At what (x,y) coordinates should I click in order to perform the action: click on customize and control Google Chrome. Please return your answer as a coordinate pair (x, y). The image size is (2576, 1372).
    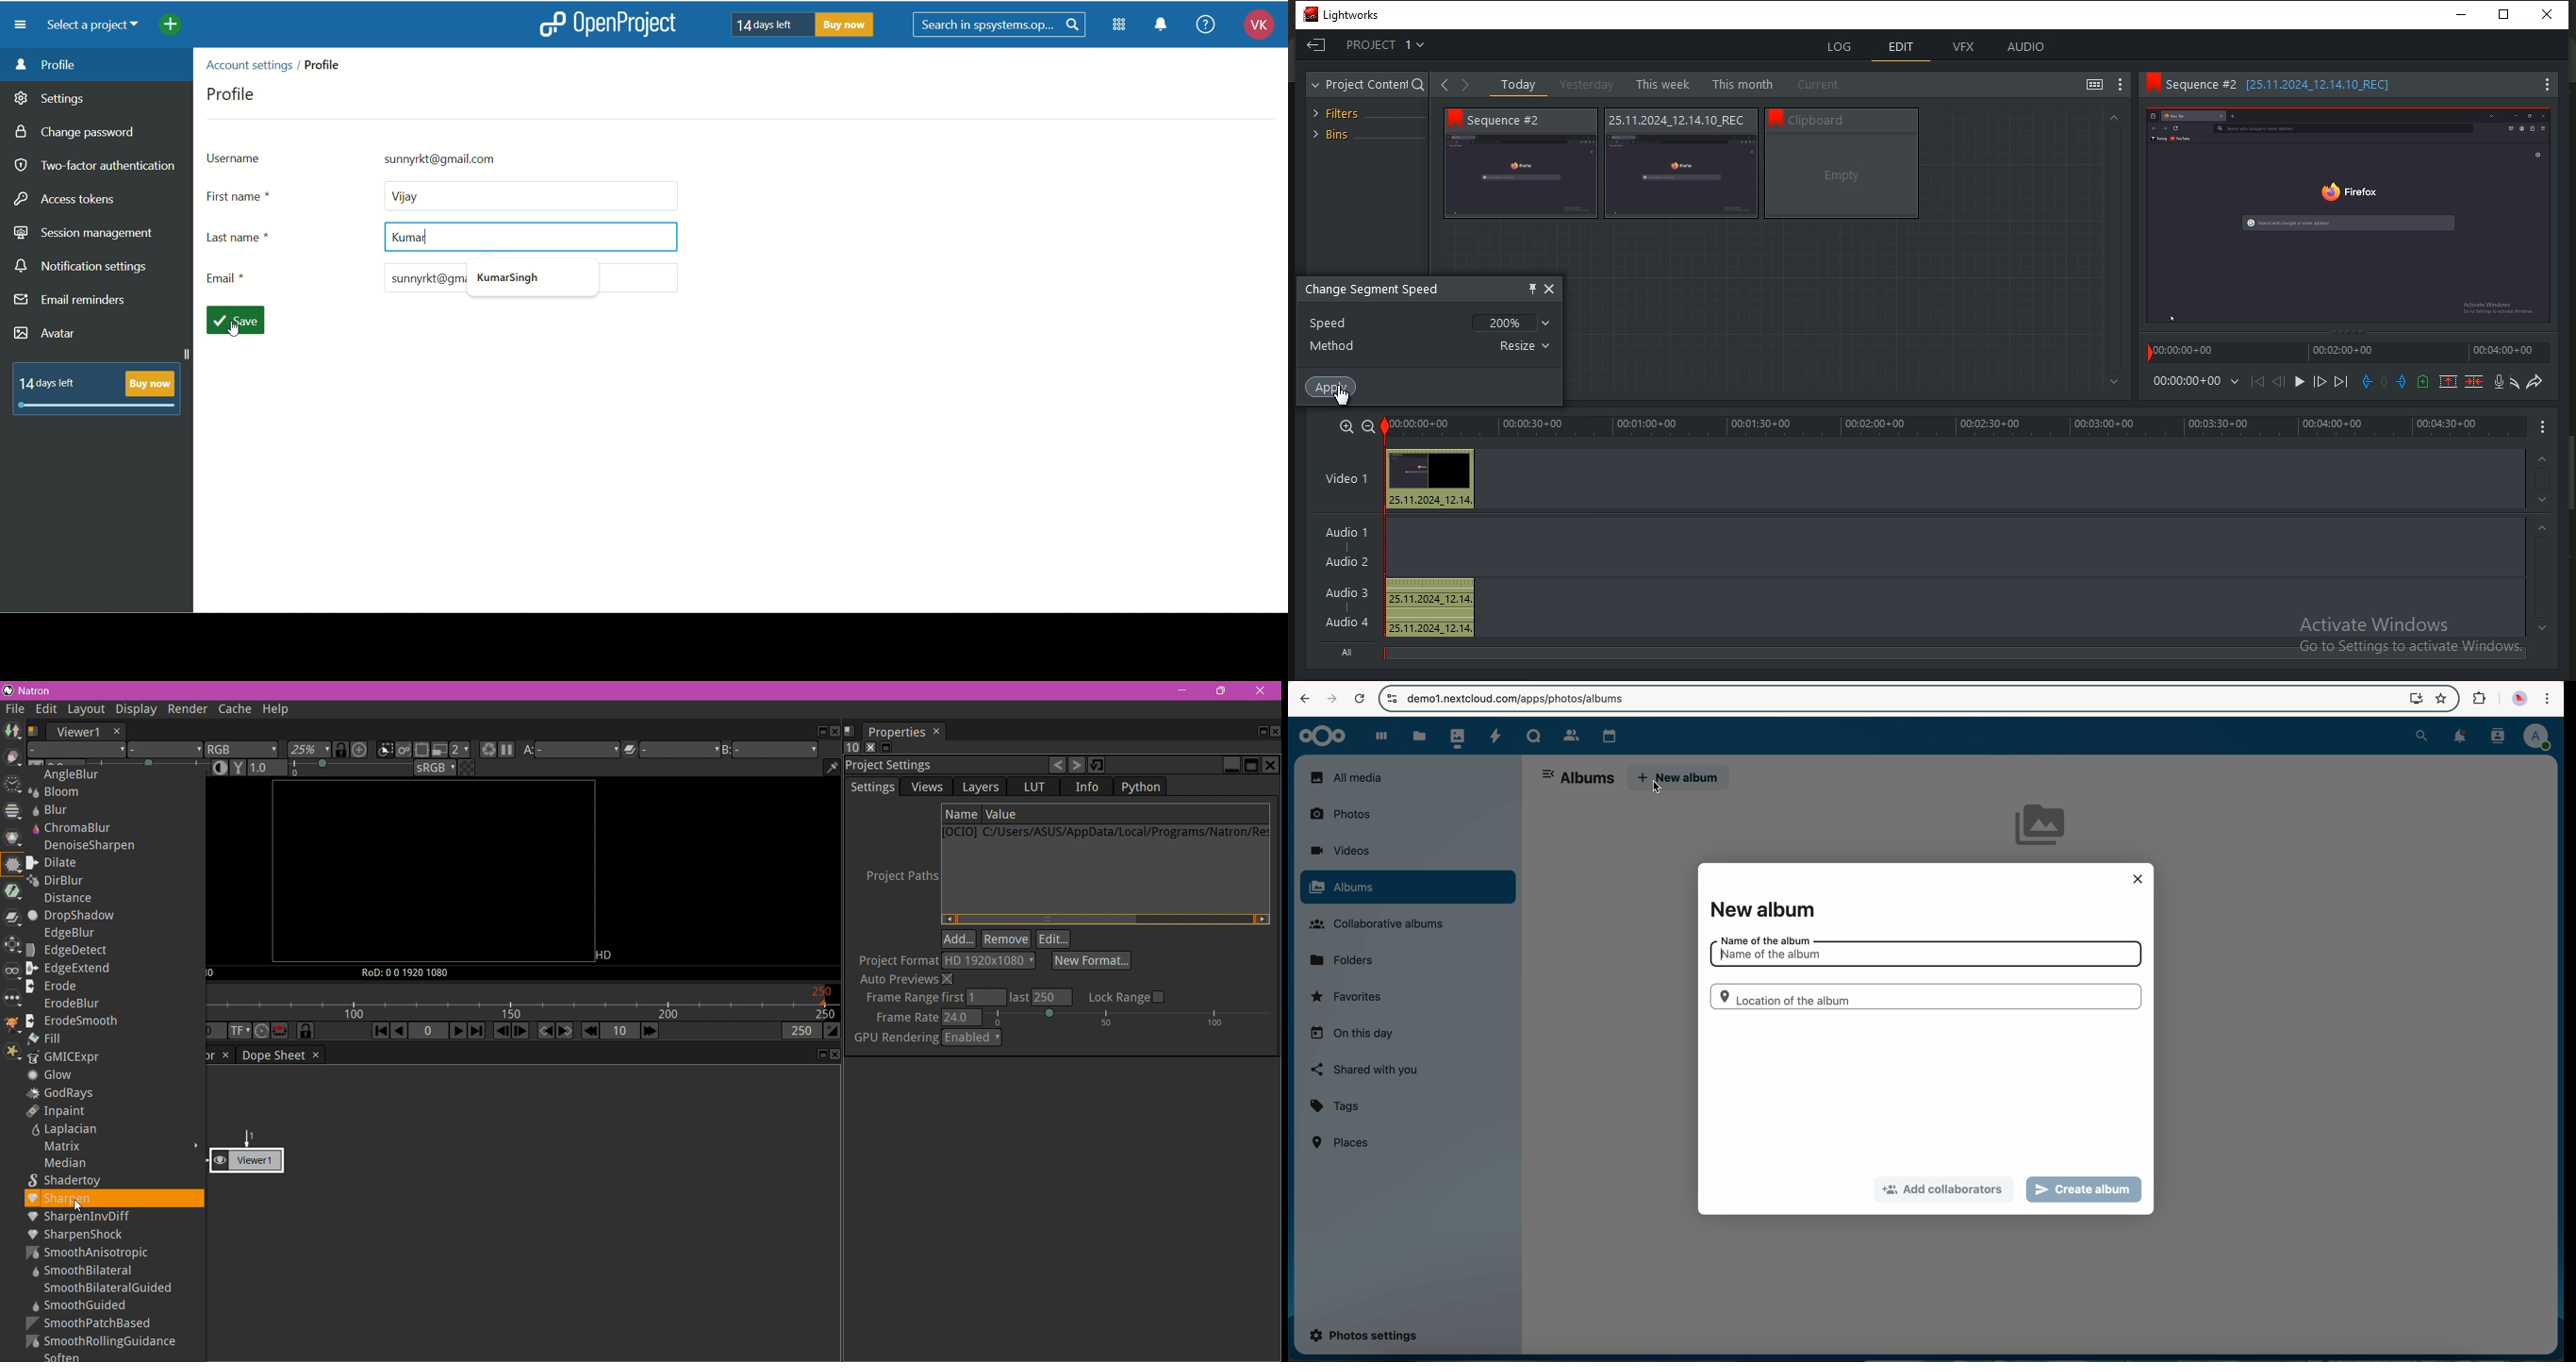
    Looking at the image, I should click on (2547, 701).